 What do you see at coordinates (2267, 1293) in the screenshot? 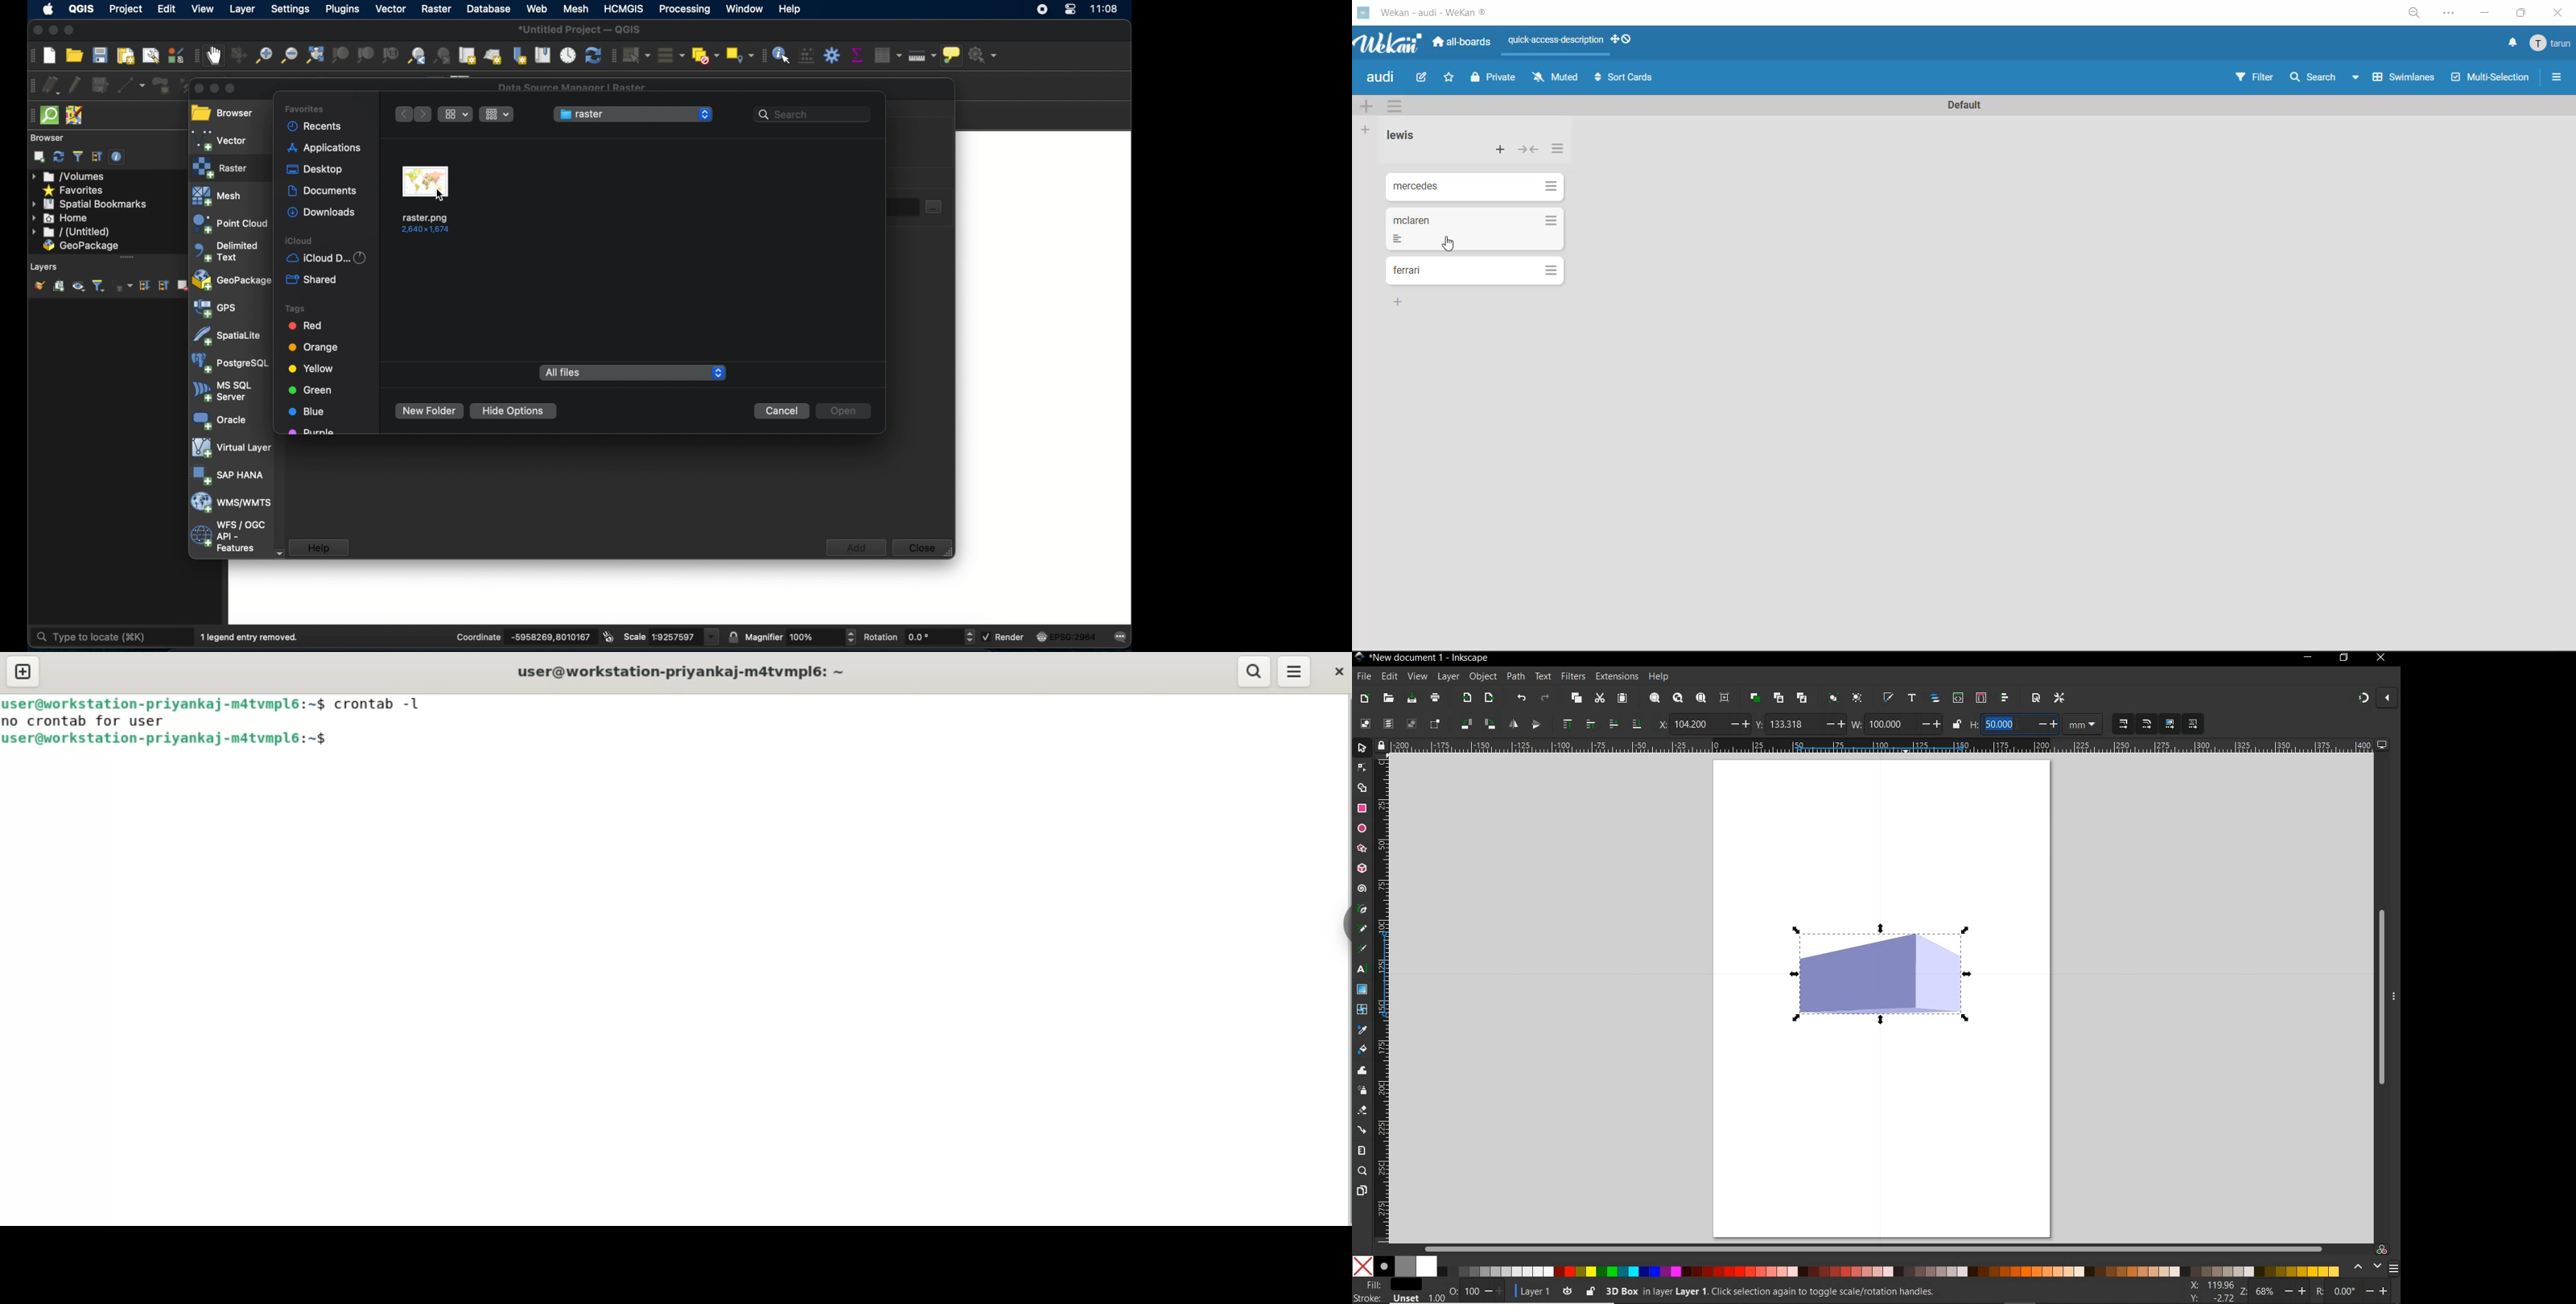
I see `68` at bounding box center [2267, 1293].